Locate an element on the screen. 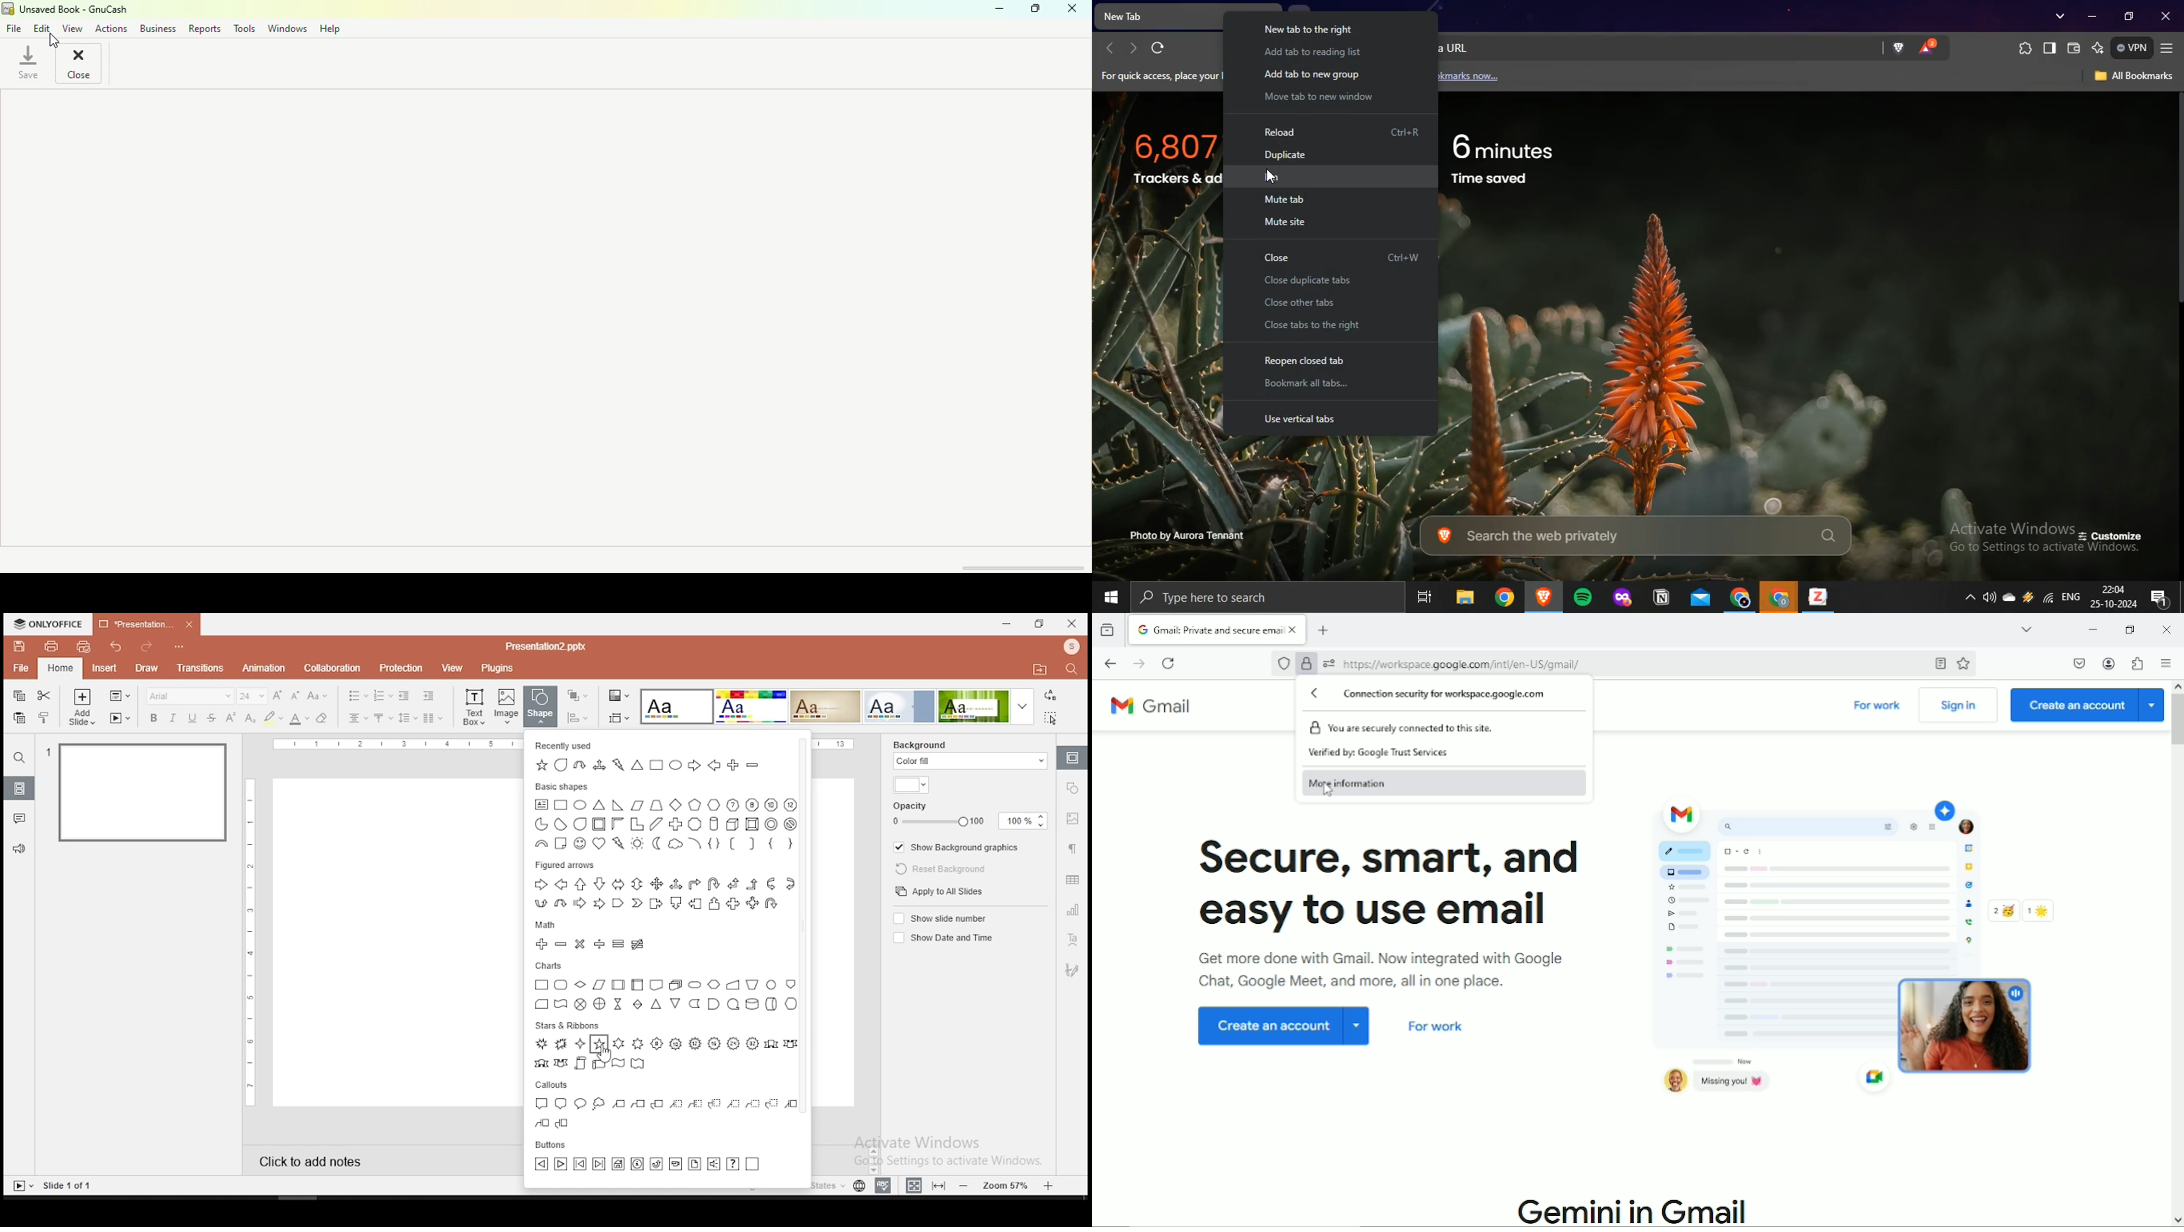 This screenshot has width=2184, height=1232. math is located at coordinates (549, 923).